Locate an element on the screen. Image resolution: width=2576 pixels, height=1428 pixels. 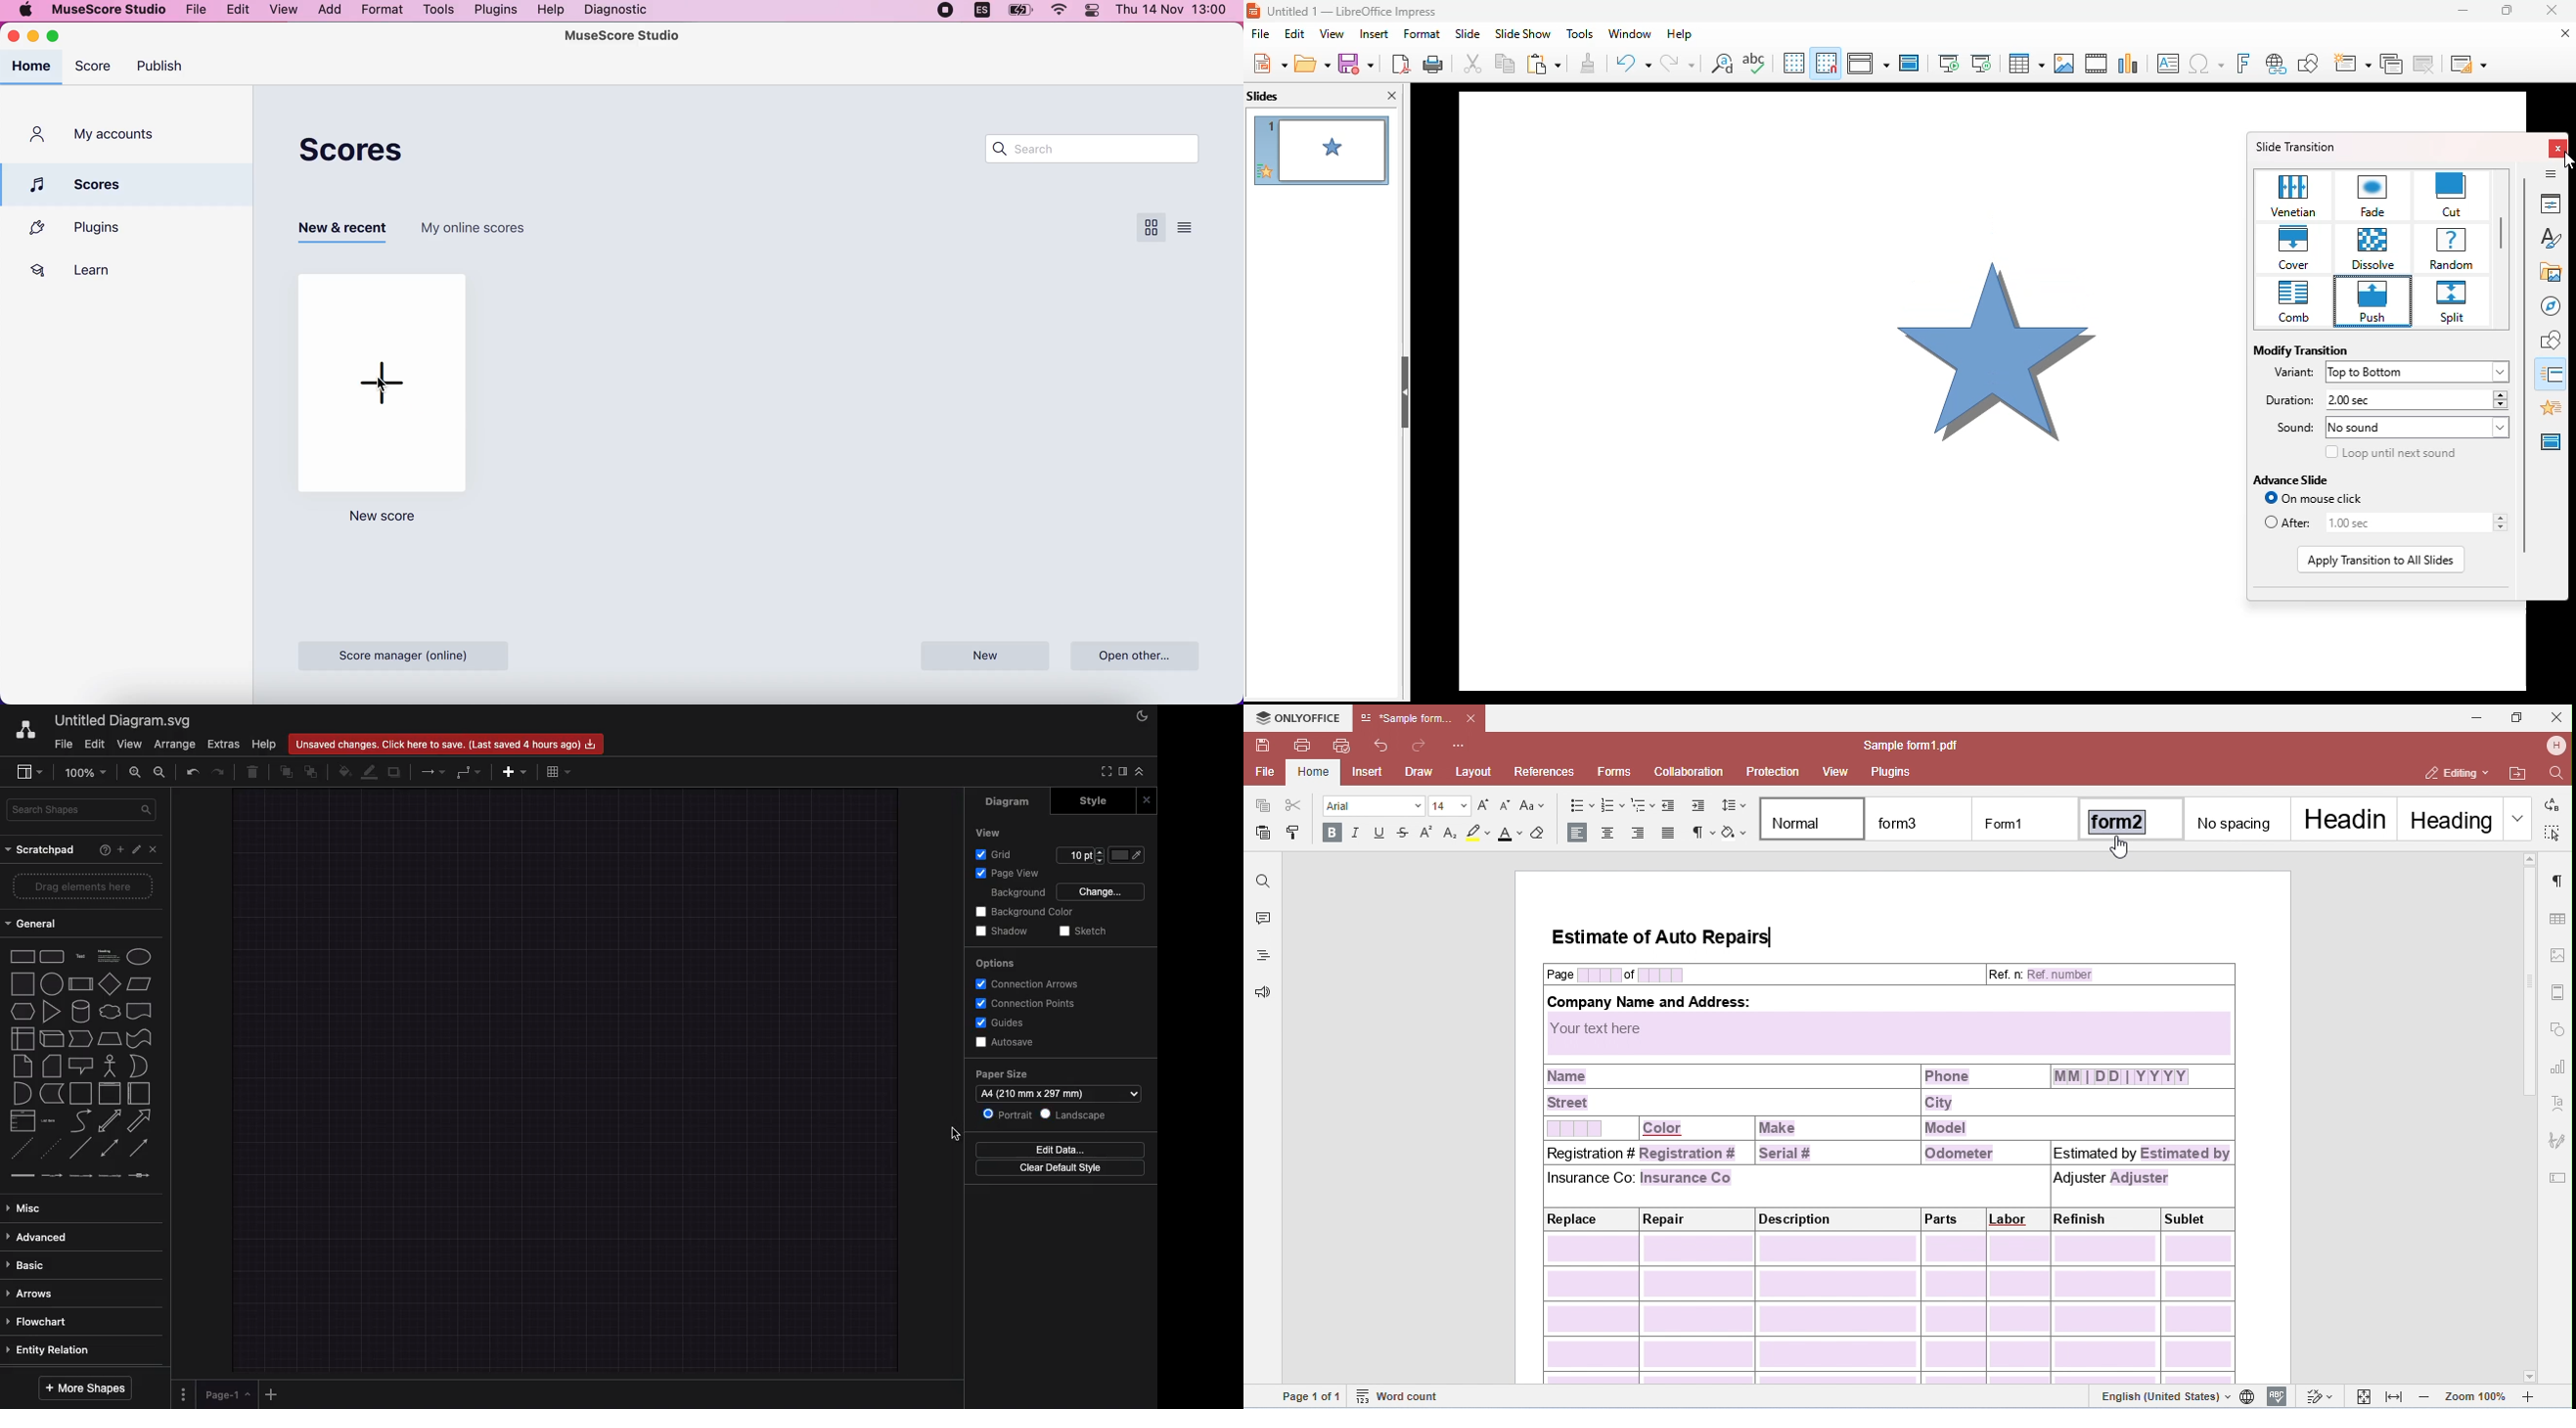
start from first slide is located at coordinates (1950, 63).